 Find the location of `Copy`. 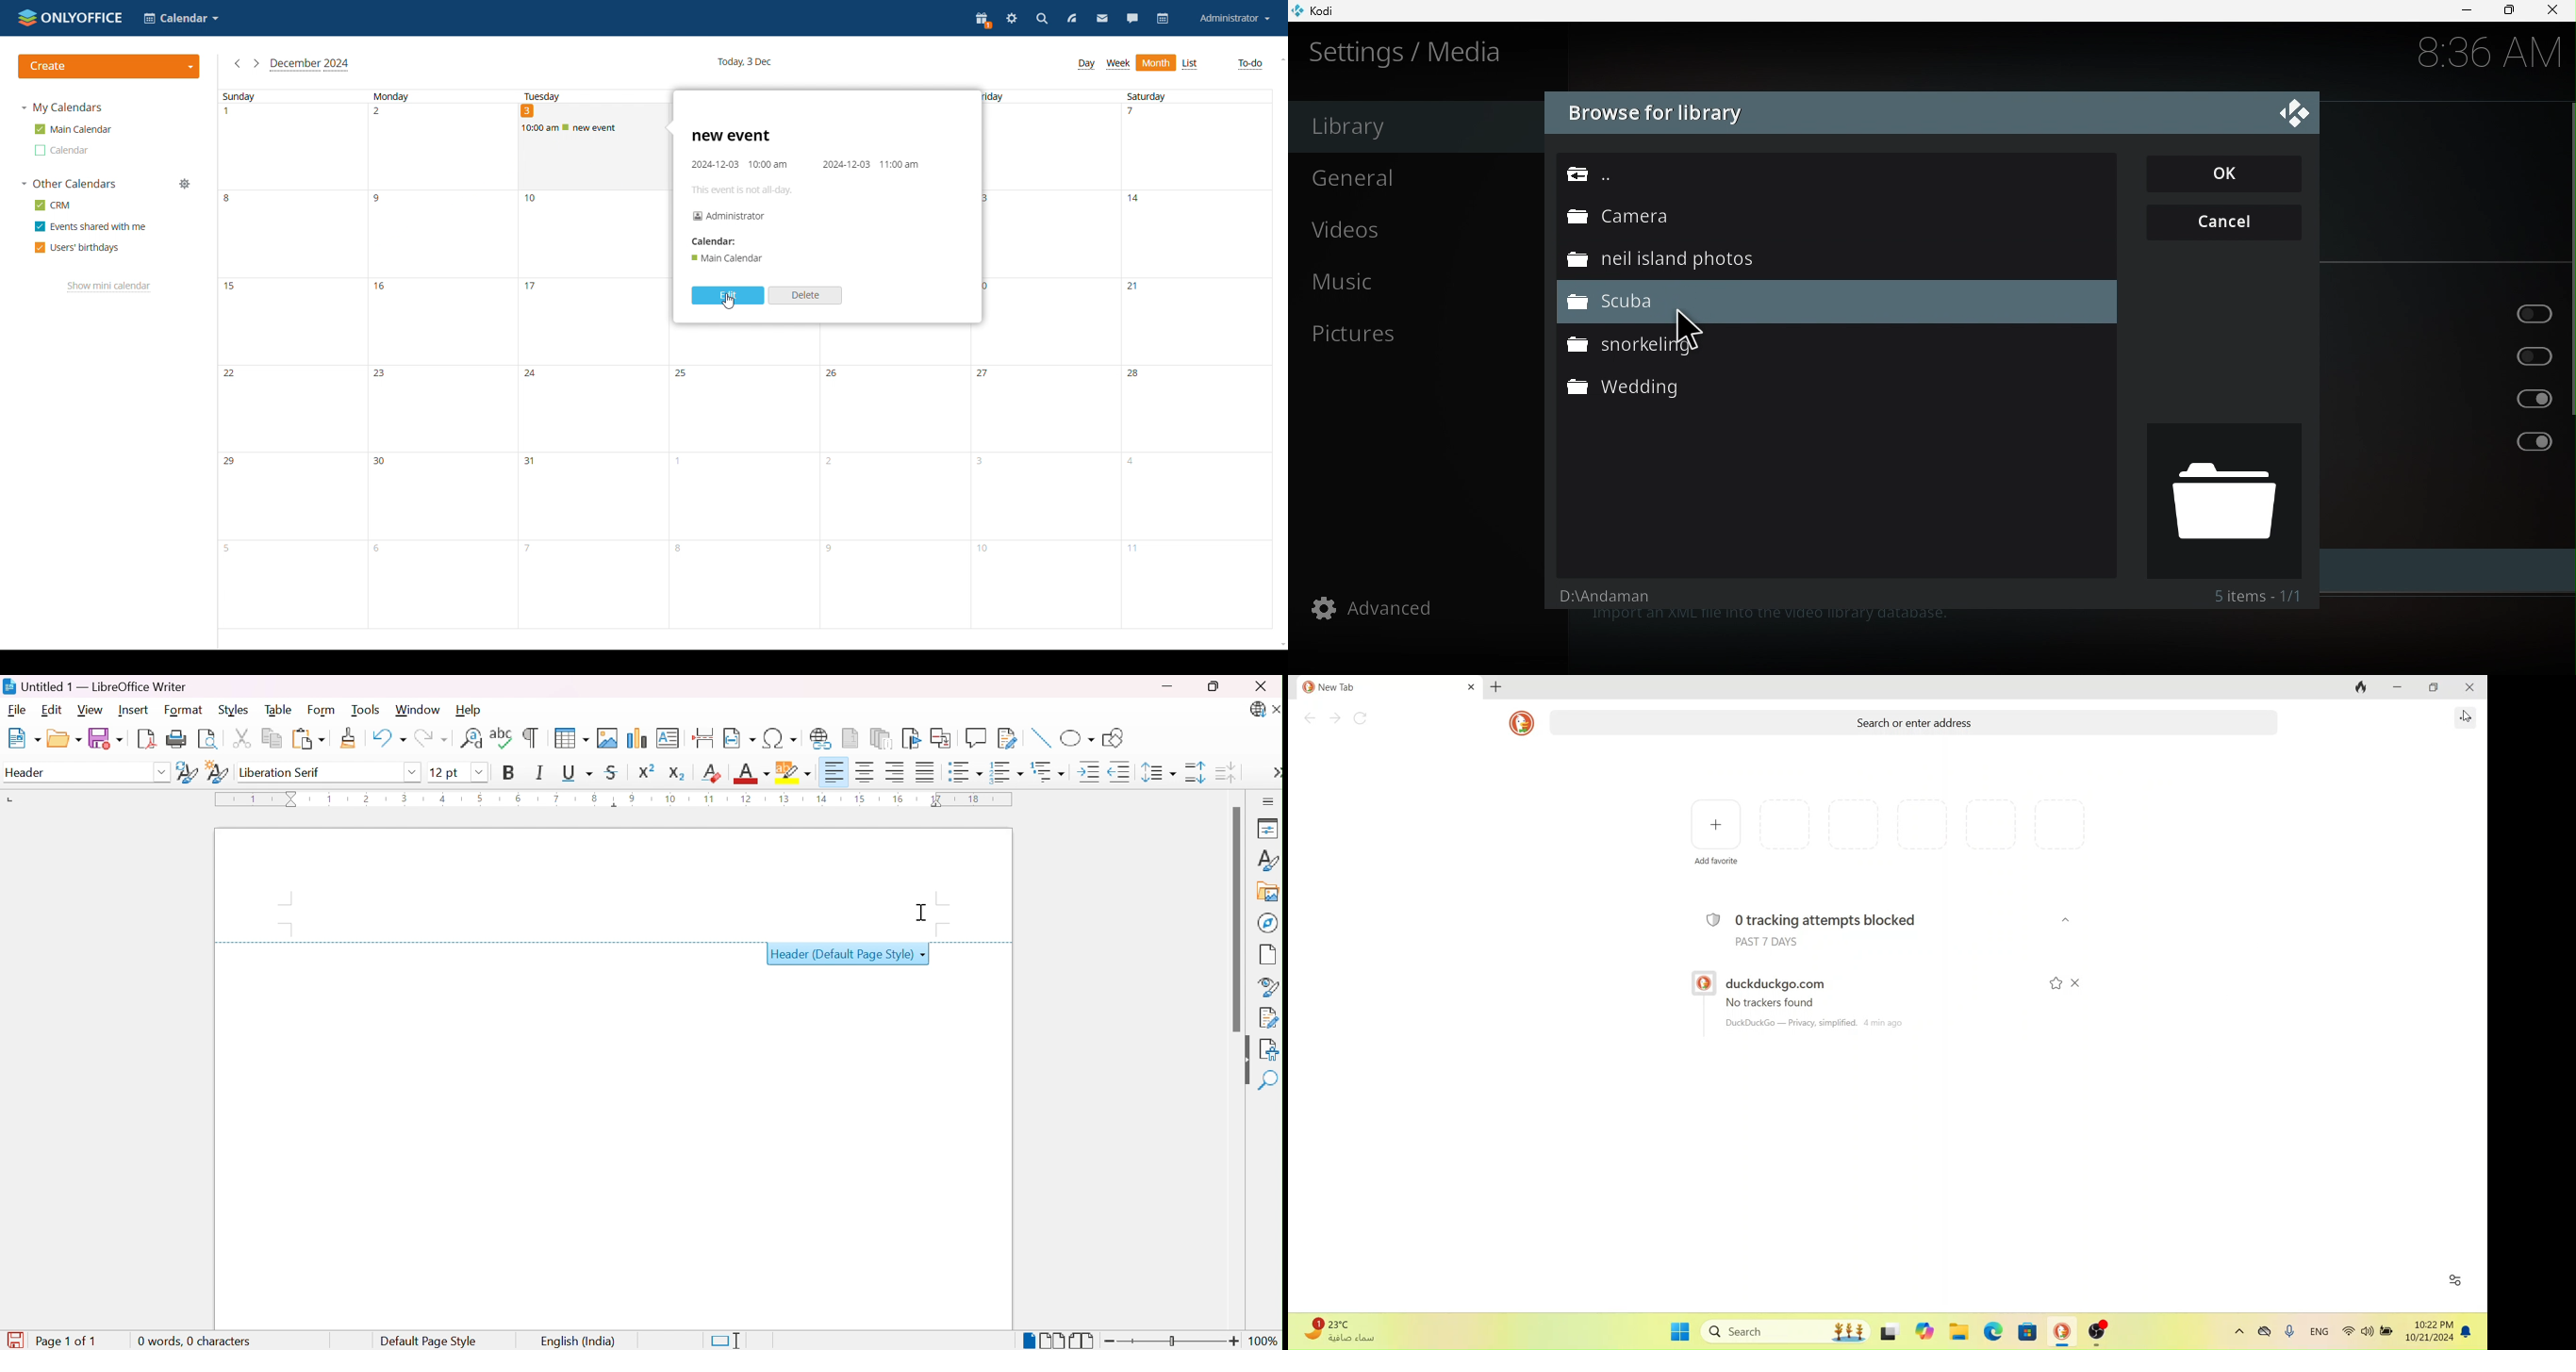

Copy is located at coordinates (272, 737).